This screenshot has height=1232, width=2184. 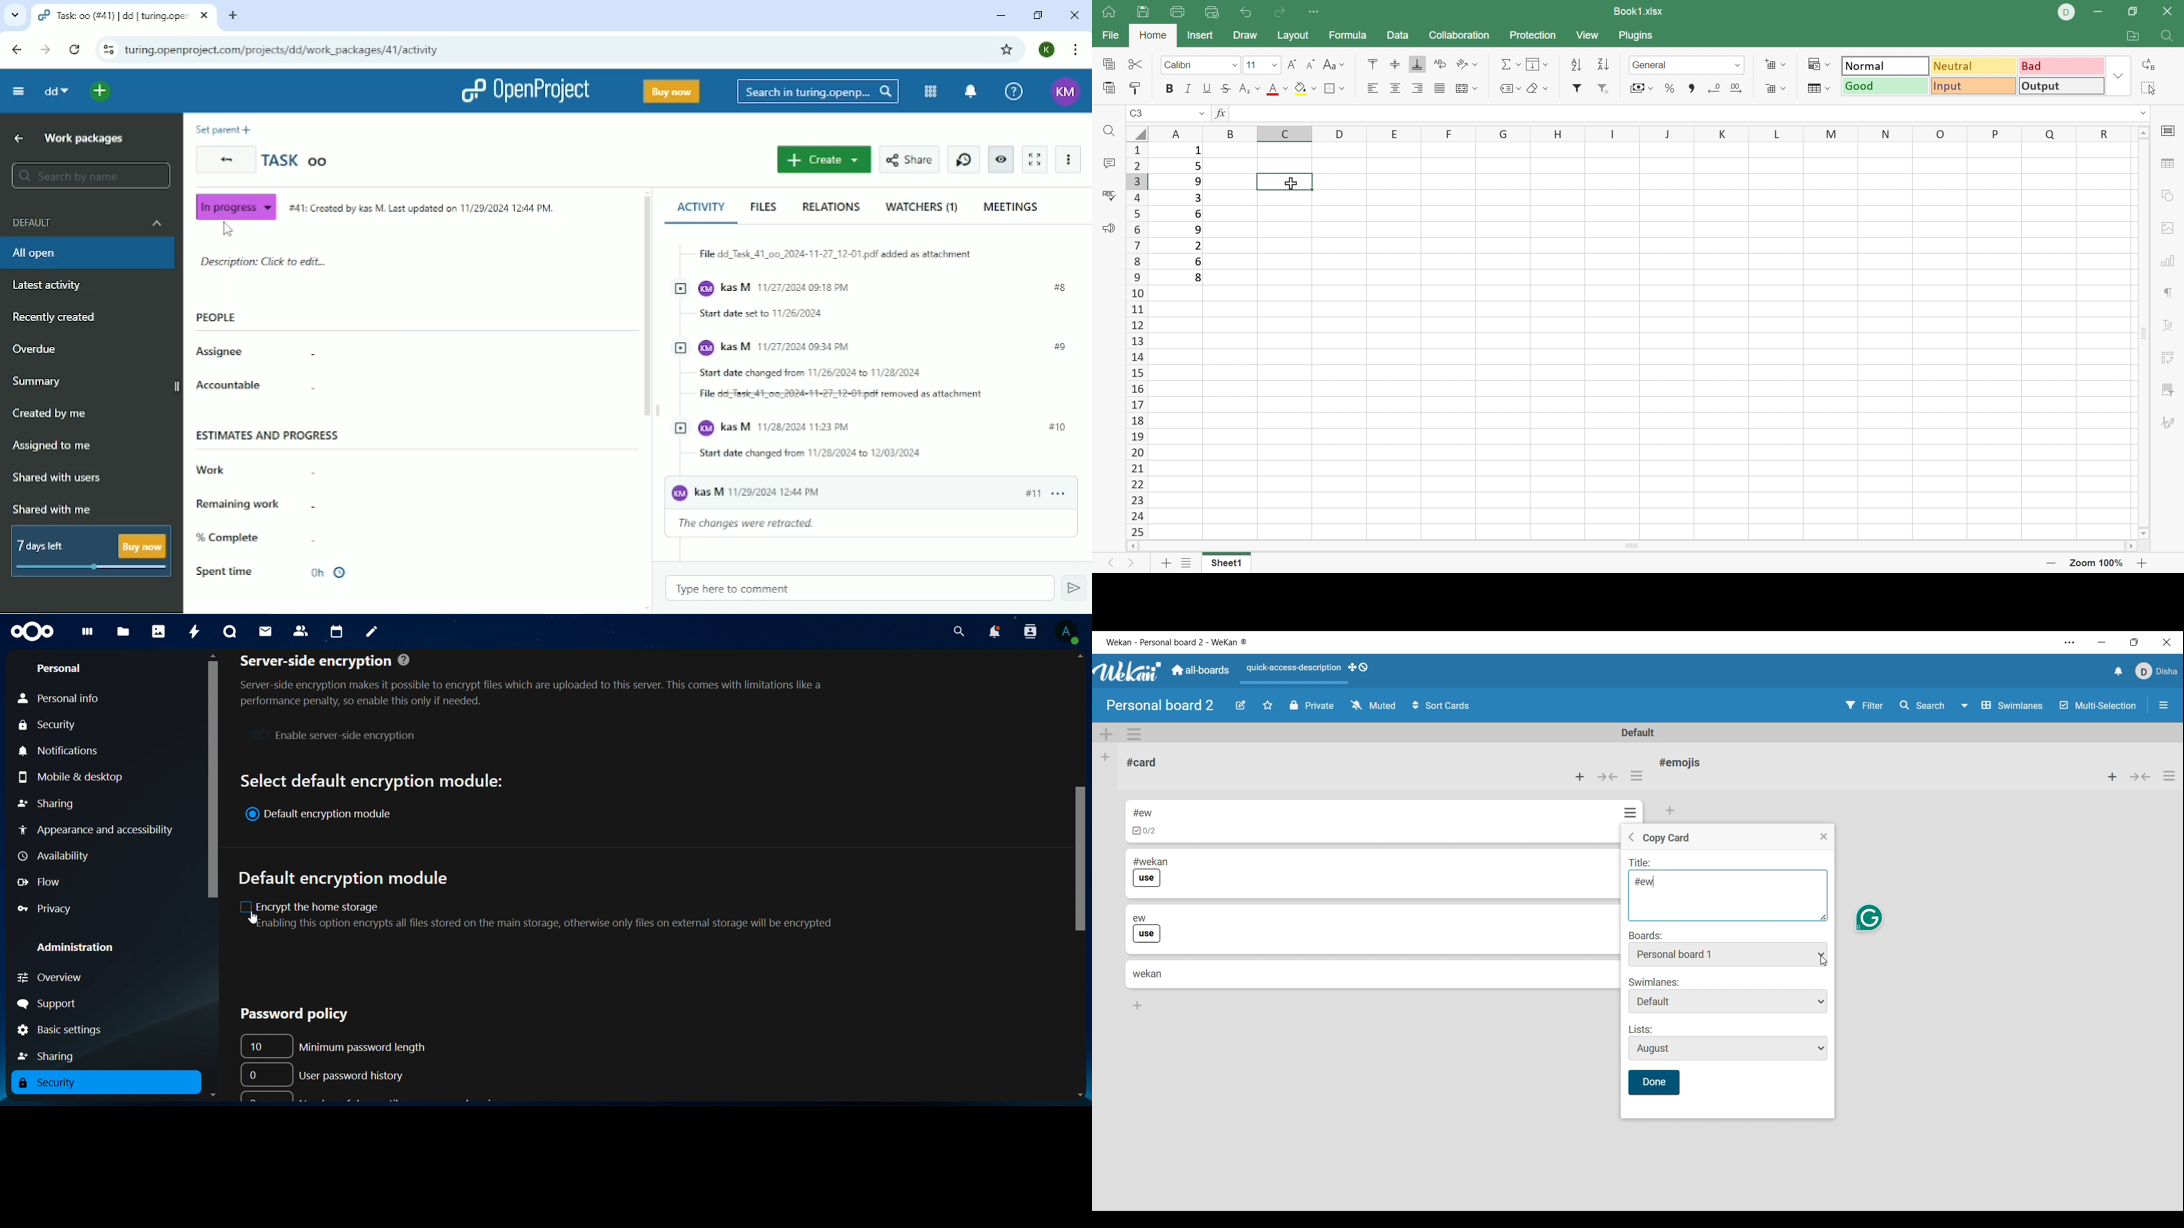 I want to click on Close, so click(x=1074, y=15).